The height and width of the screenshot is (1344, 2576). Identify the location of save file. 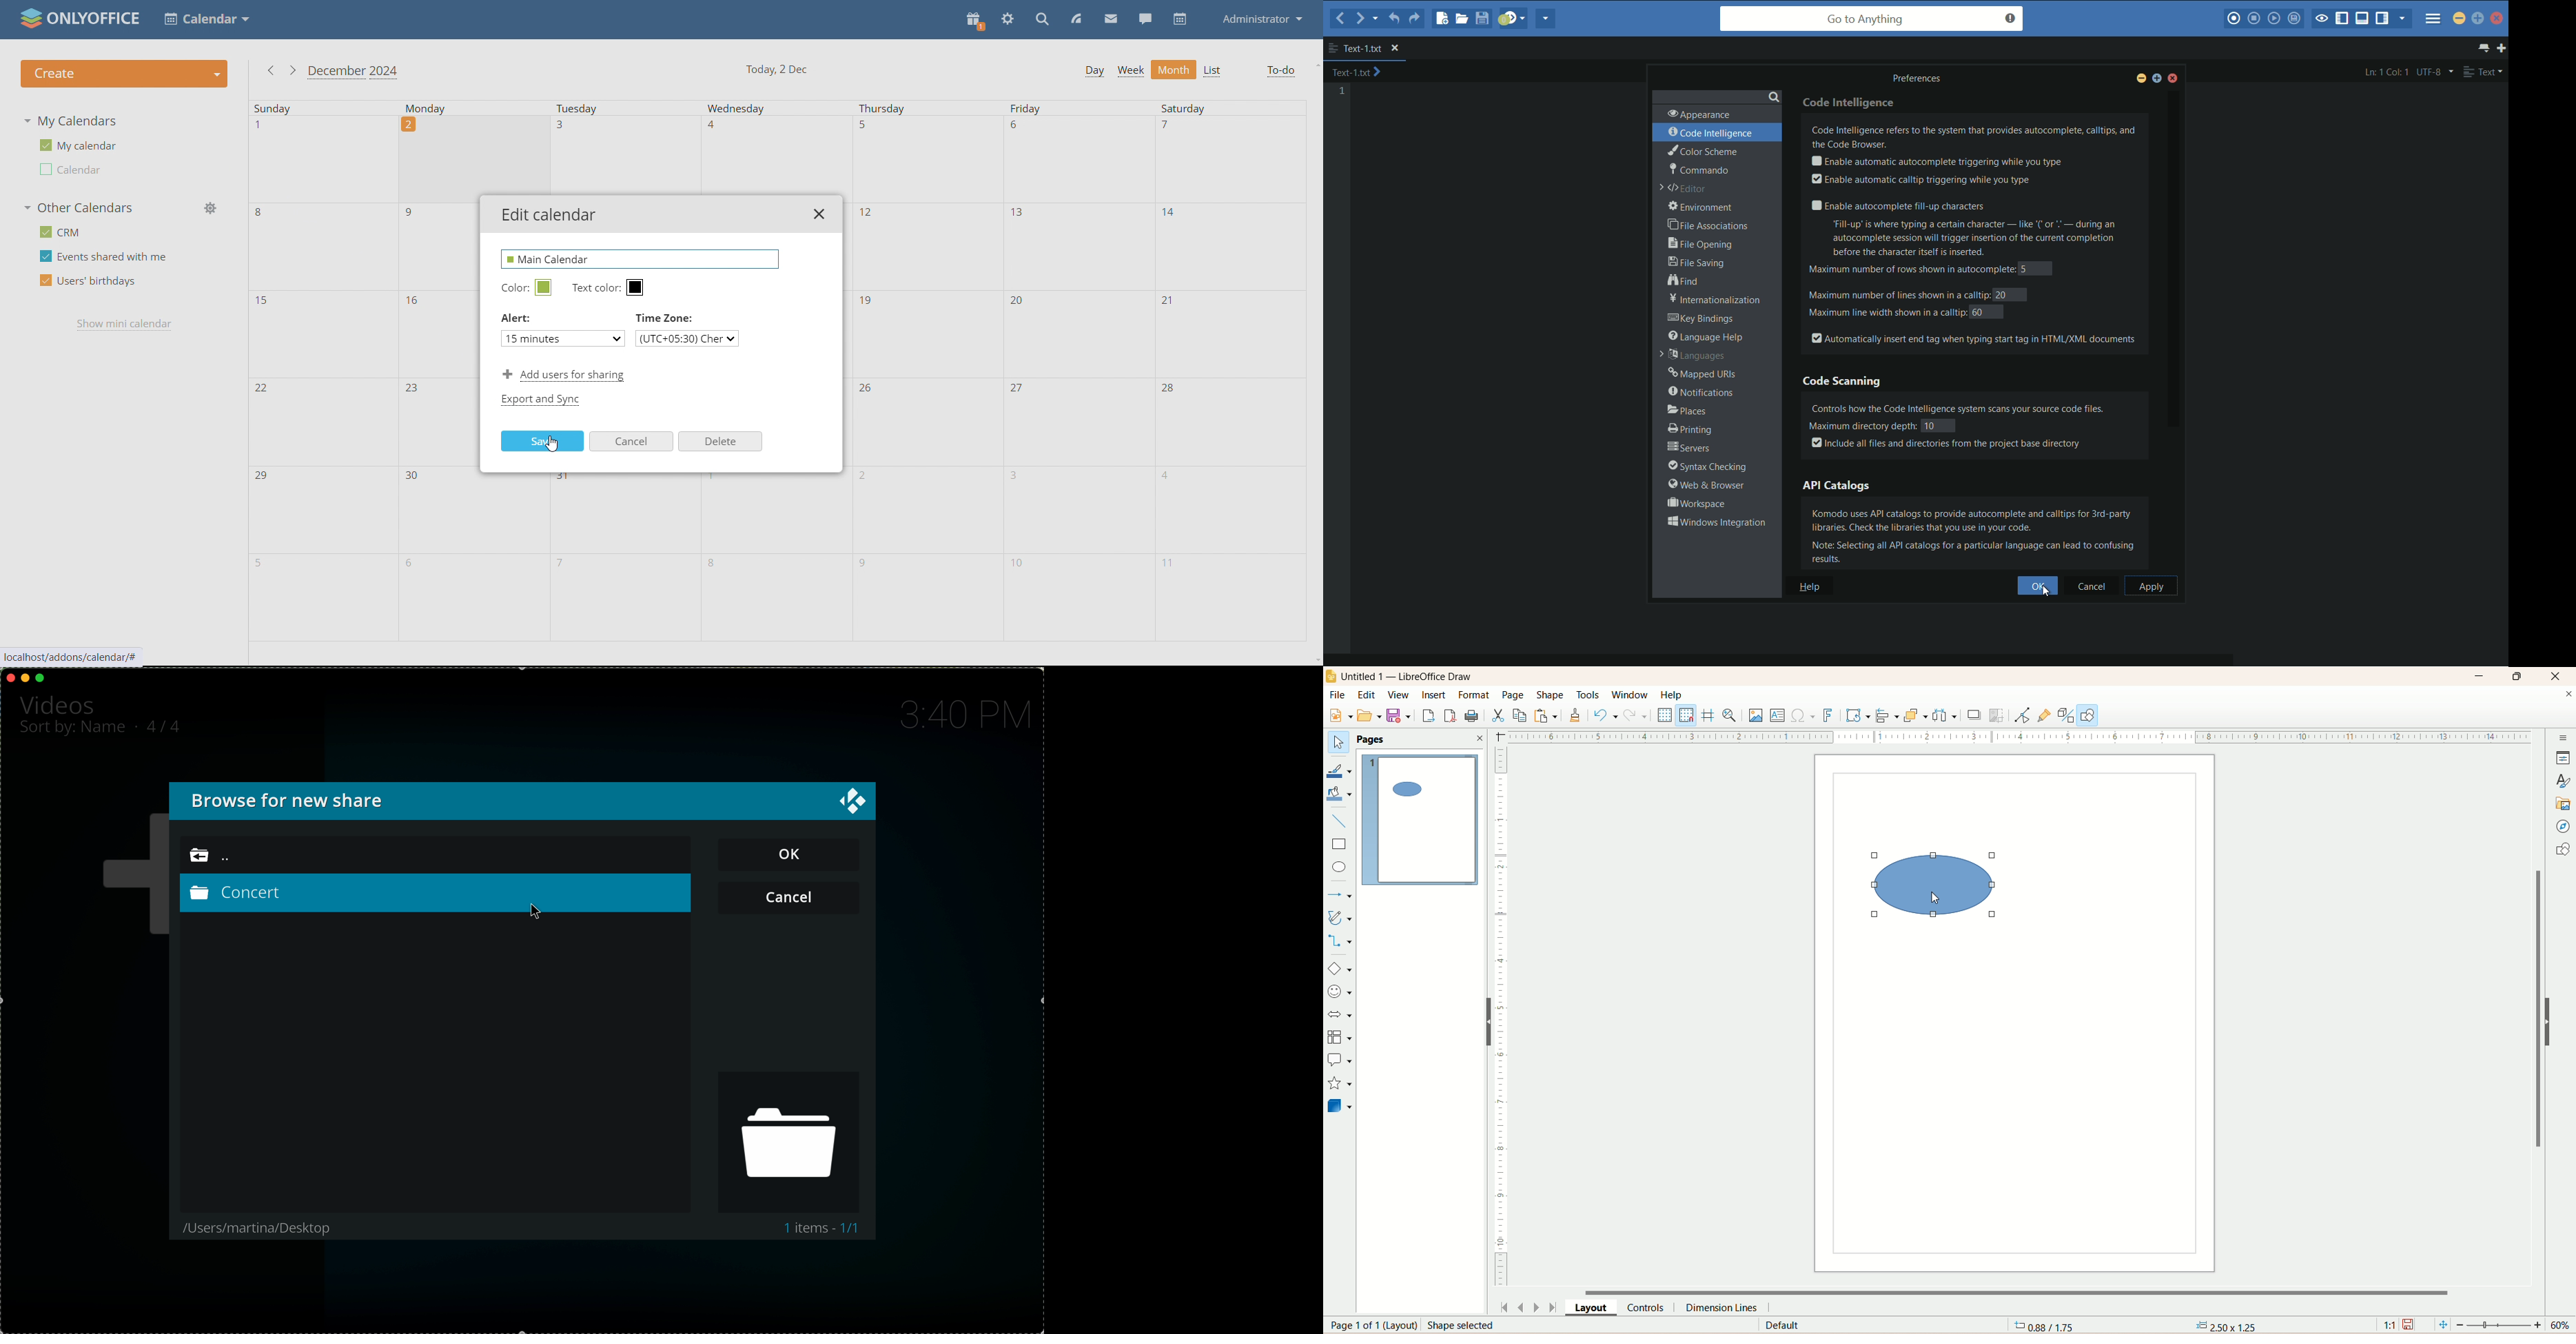
(1484, 18).